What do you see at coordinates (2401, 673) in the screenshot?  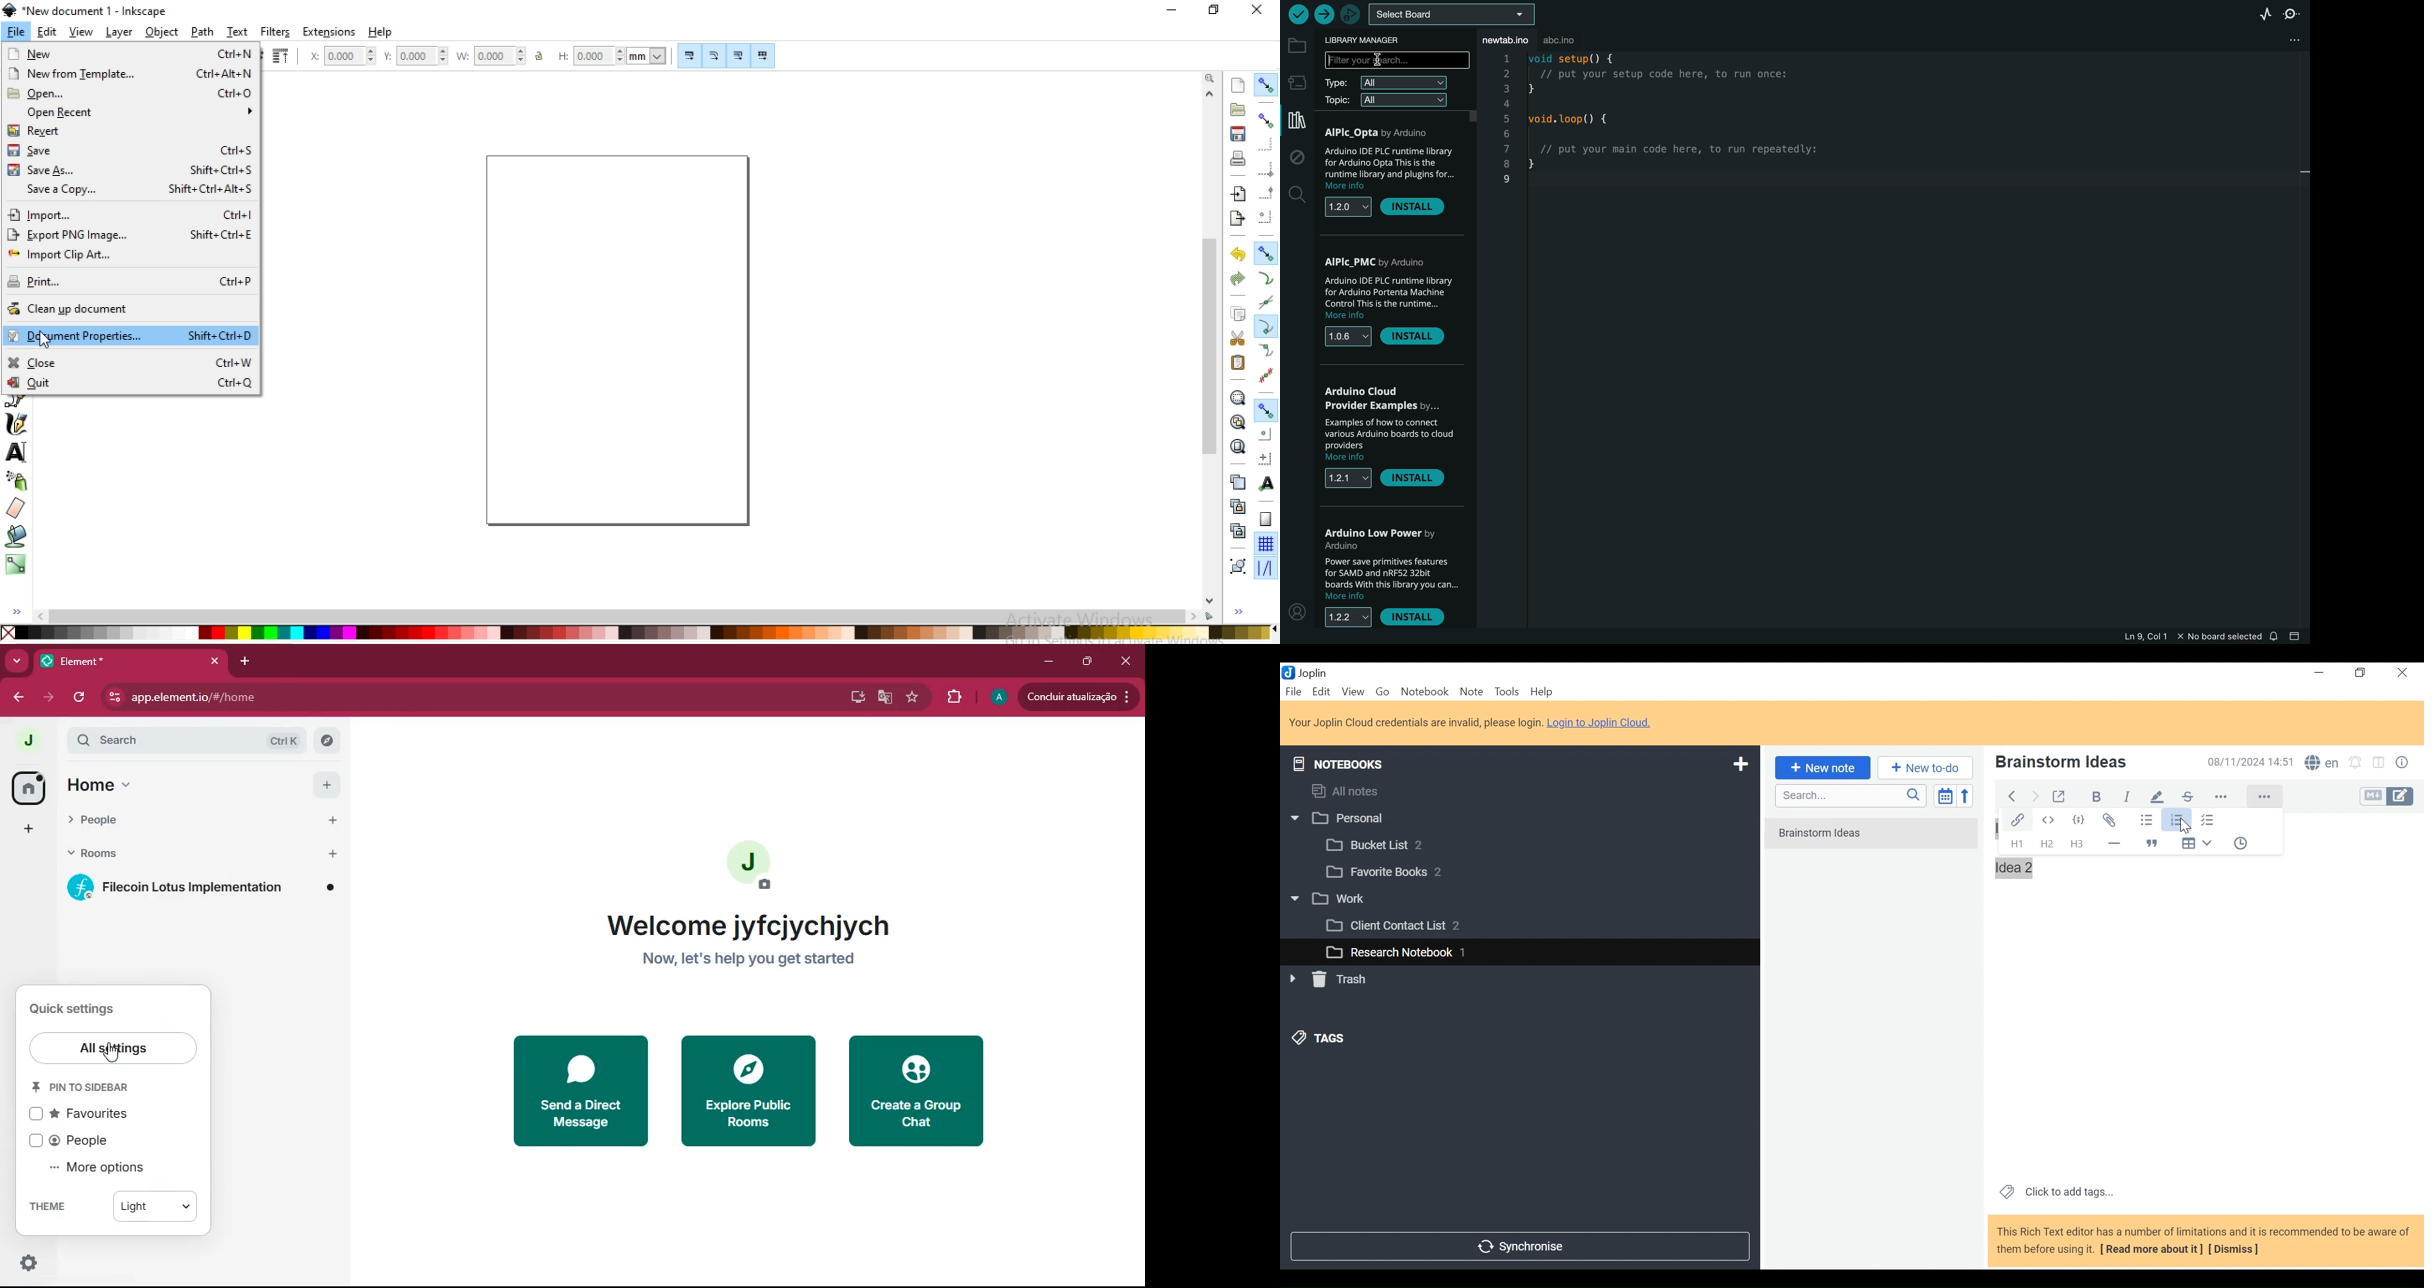 I see `Close` at bounding box center [2401, 673].